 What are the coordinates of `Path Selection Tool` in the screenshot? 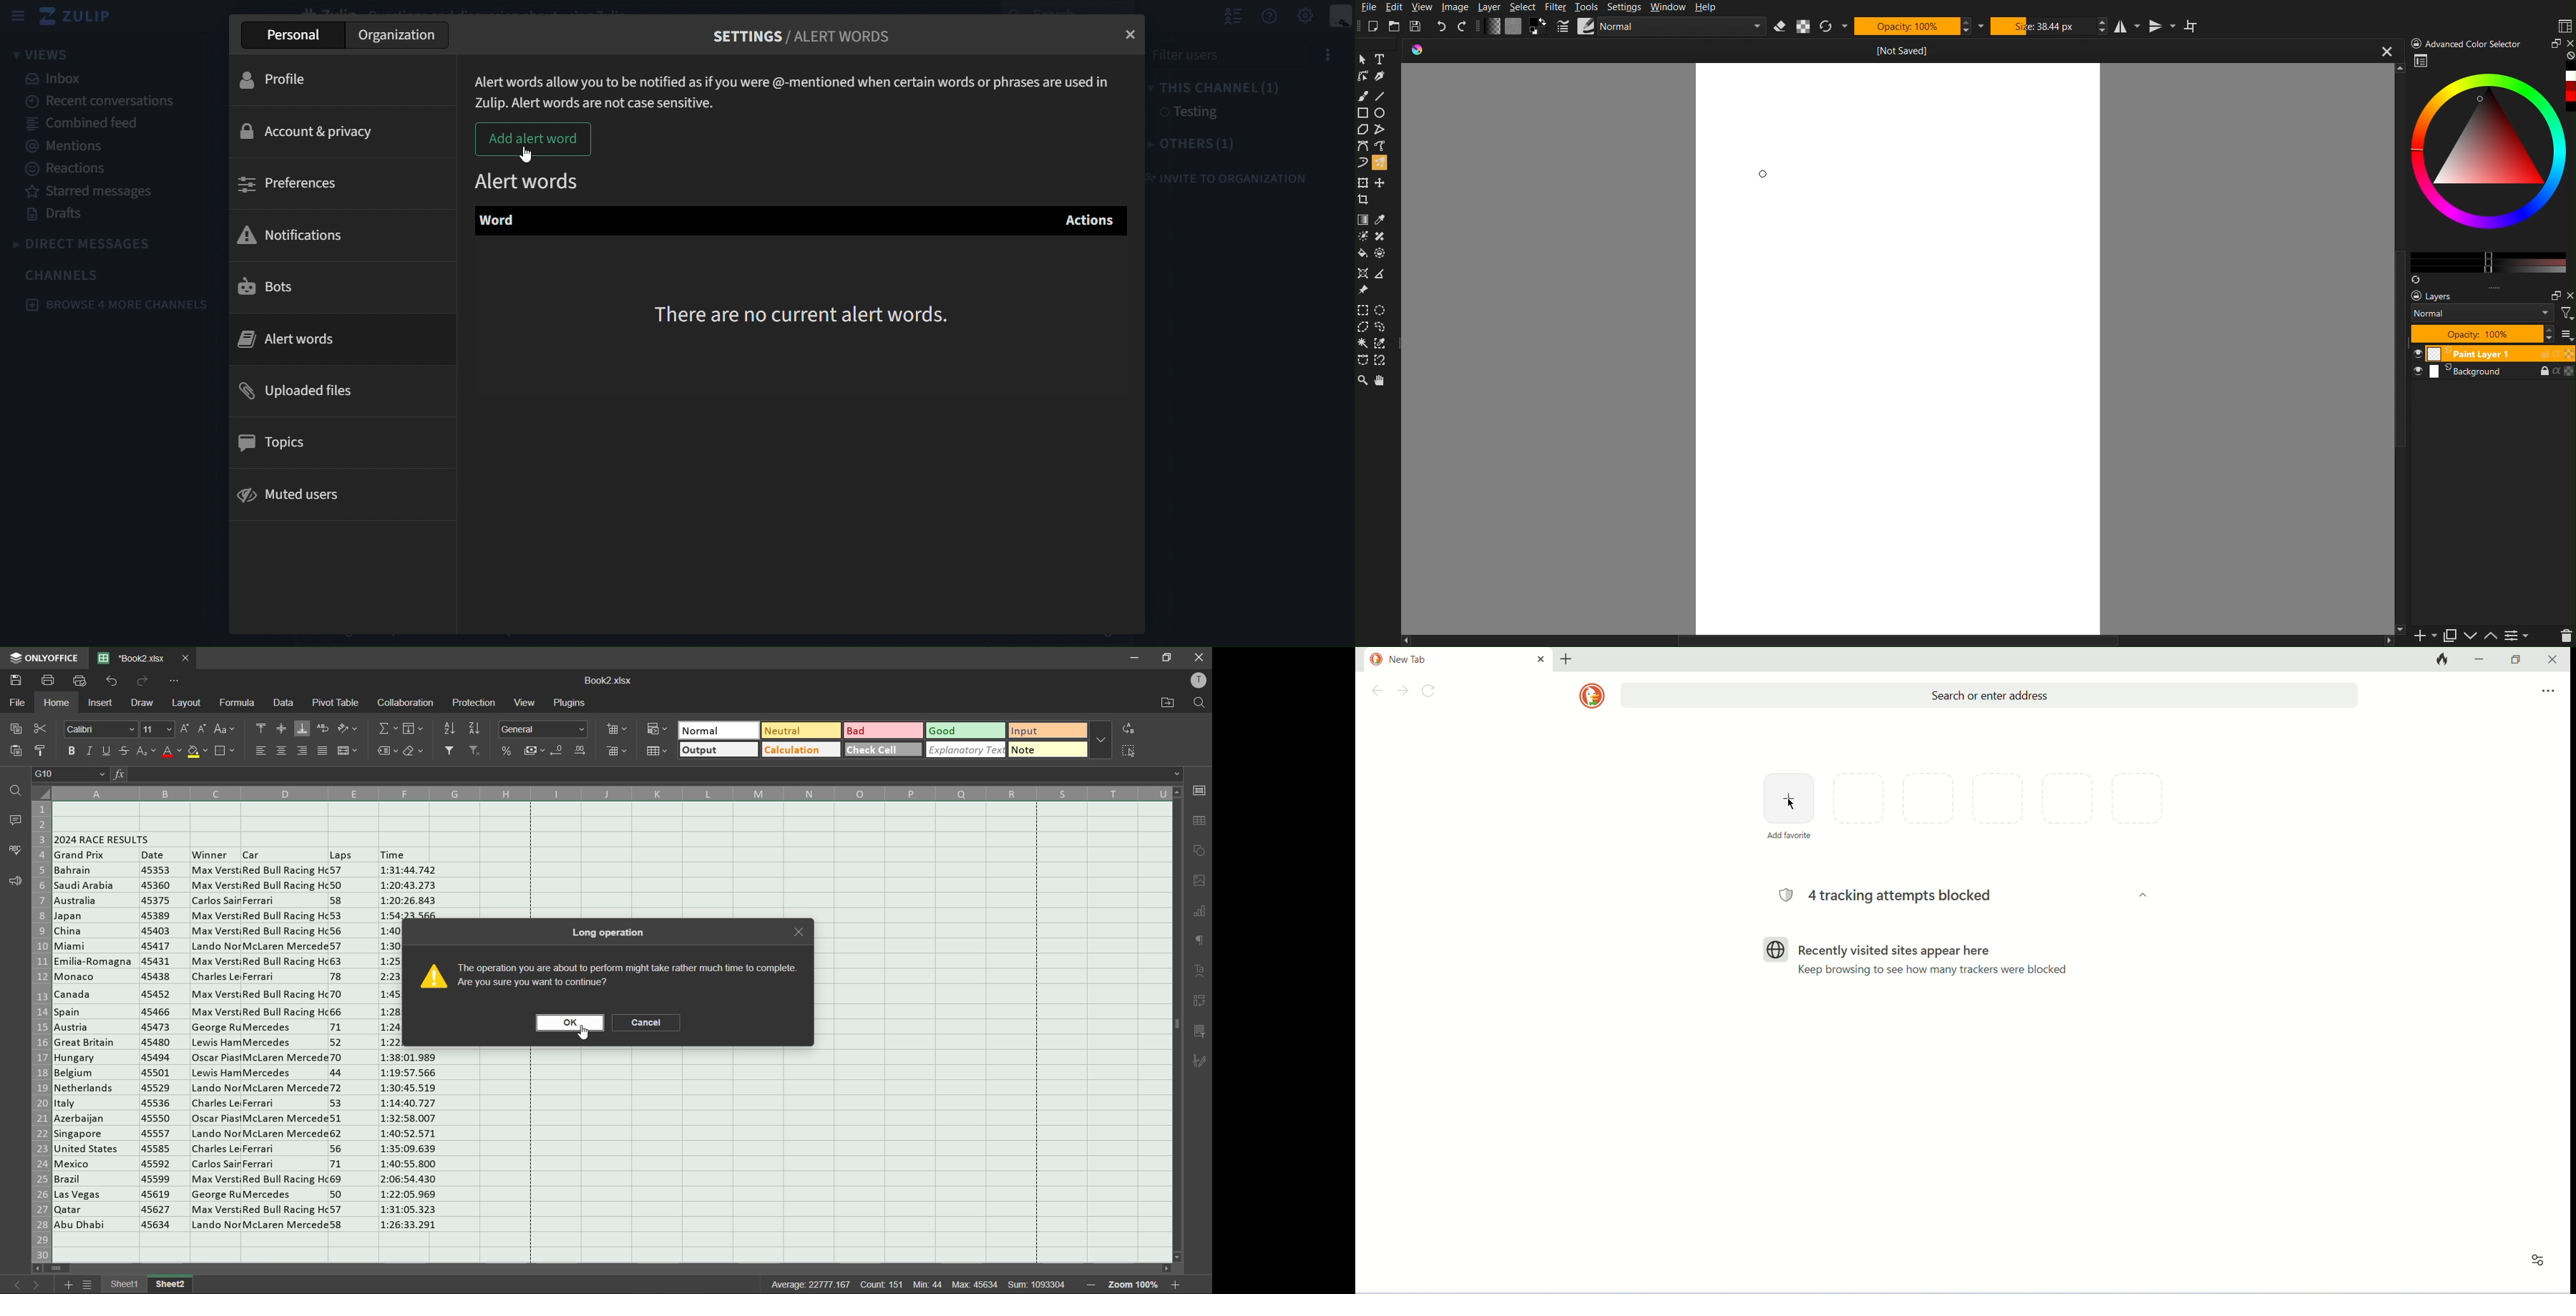 It's located at (1364, 360).